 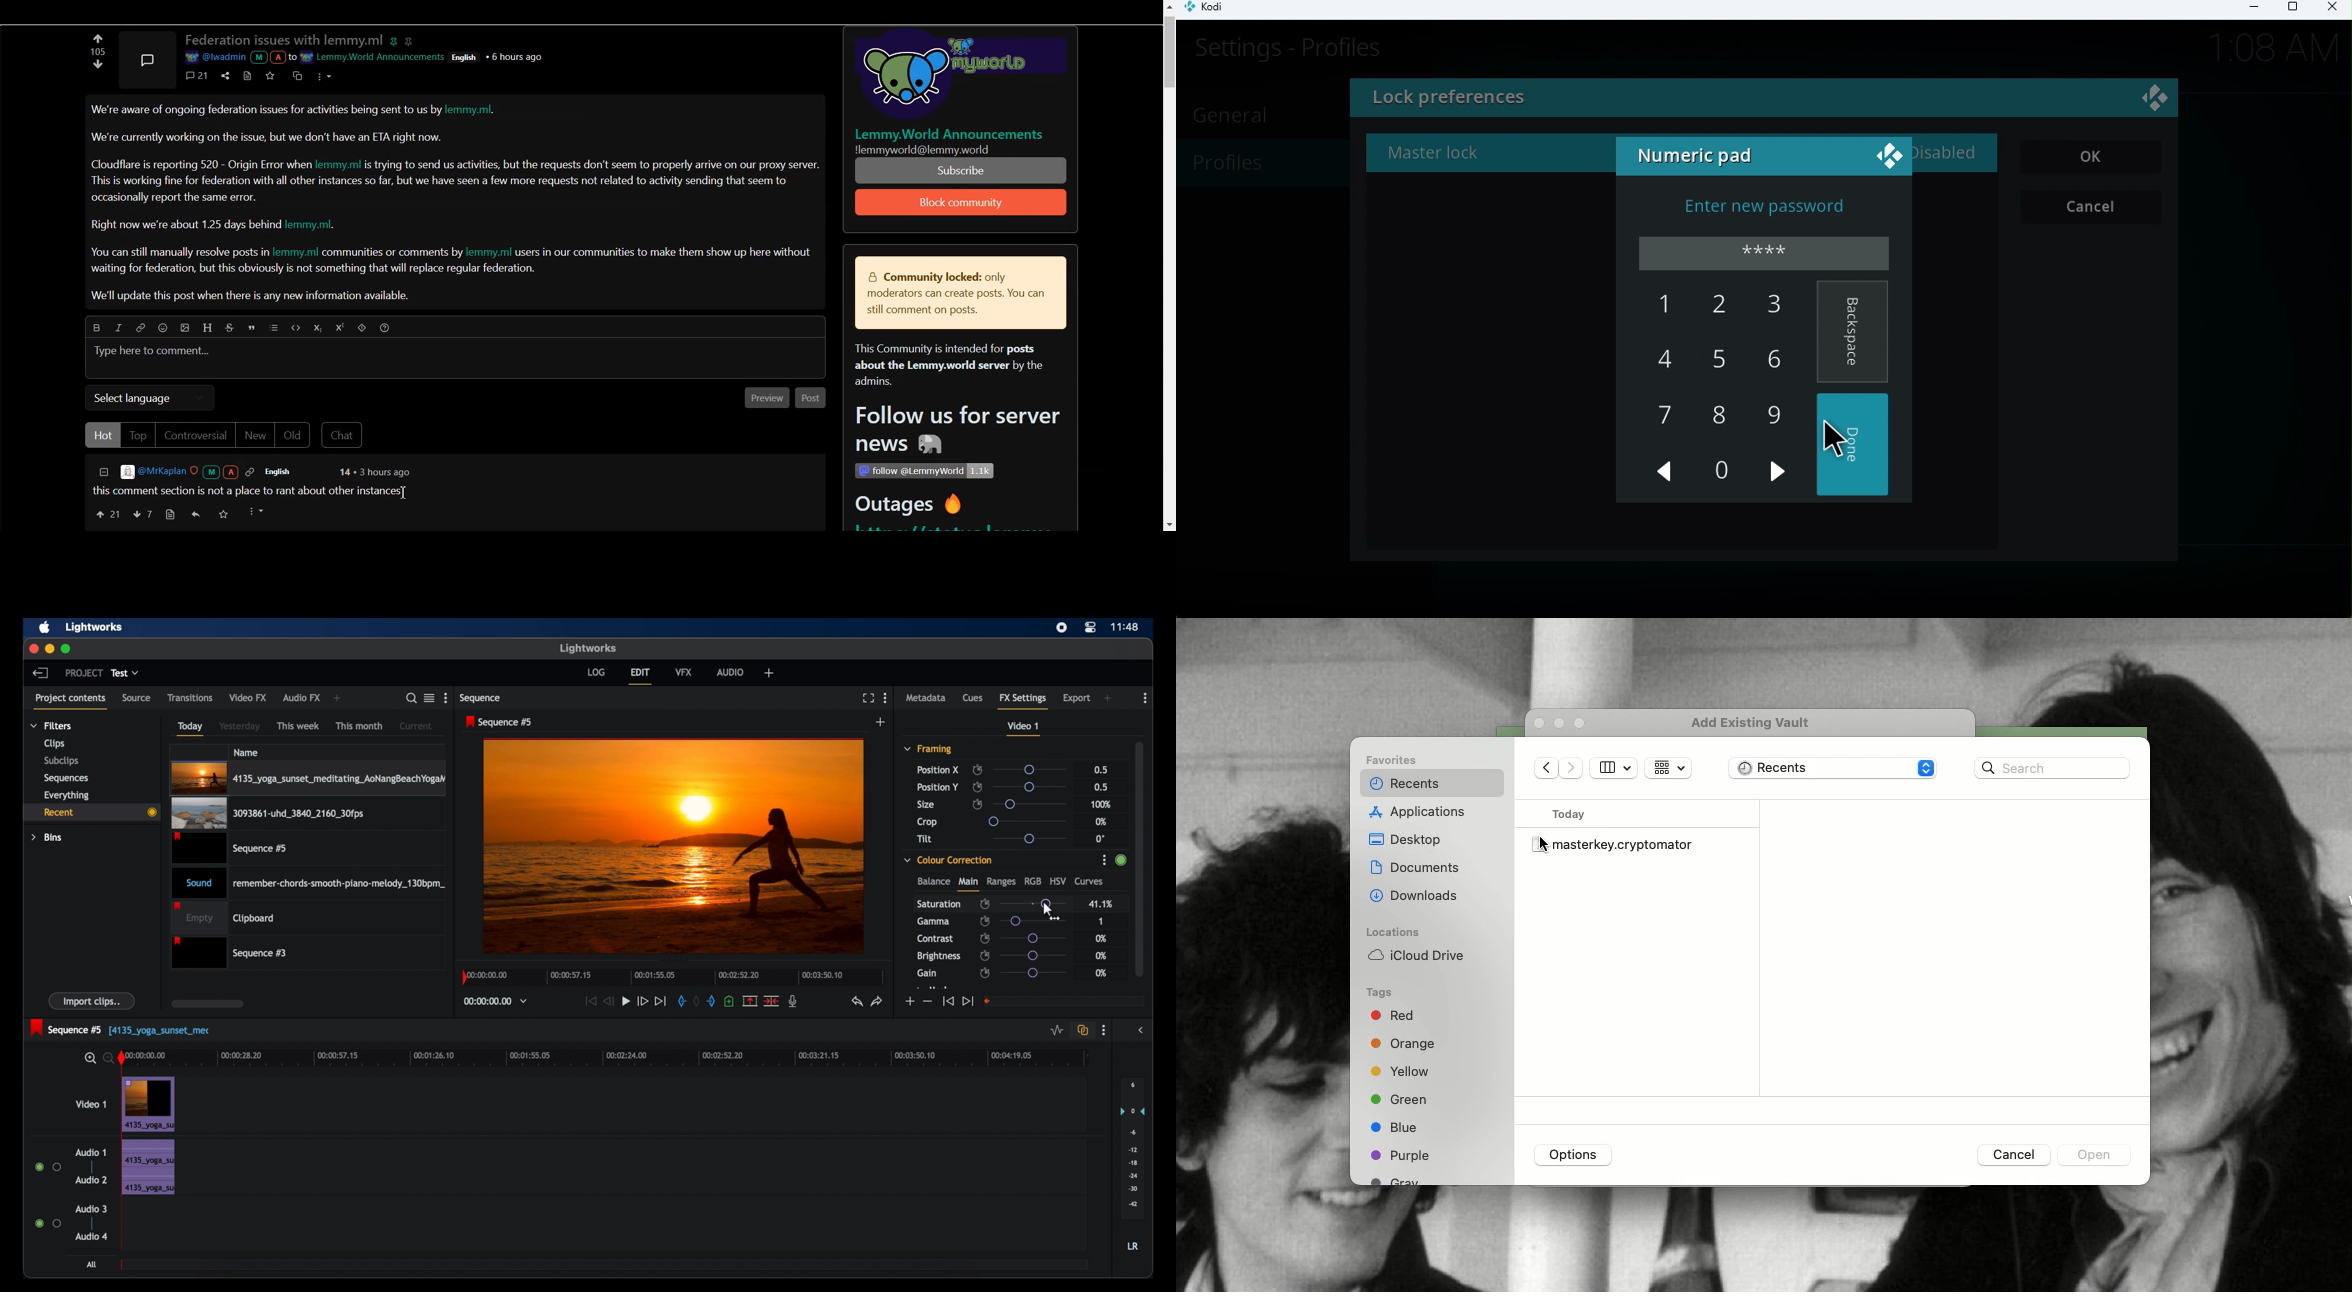 What do you see at coordinates (977, 787) in the screenshot?
I see `enable/disable keyframes` at bounding box center [977, 787].